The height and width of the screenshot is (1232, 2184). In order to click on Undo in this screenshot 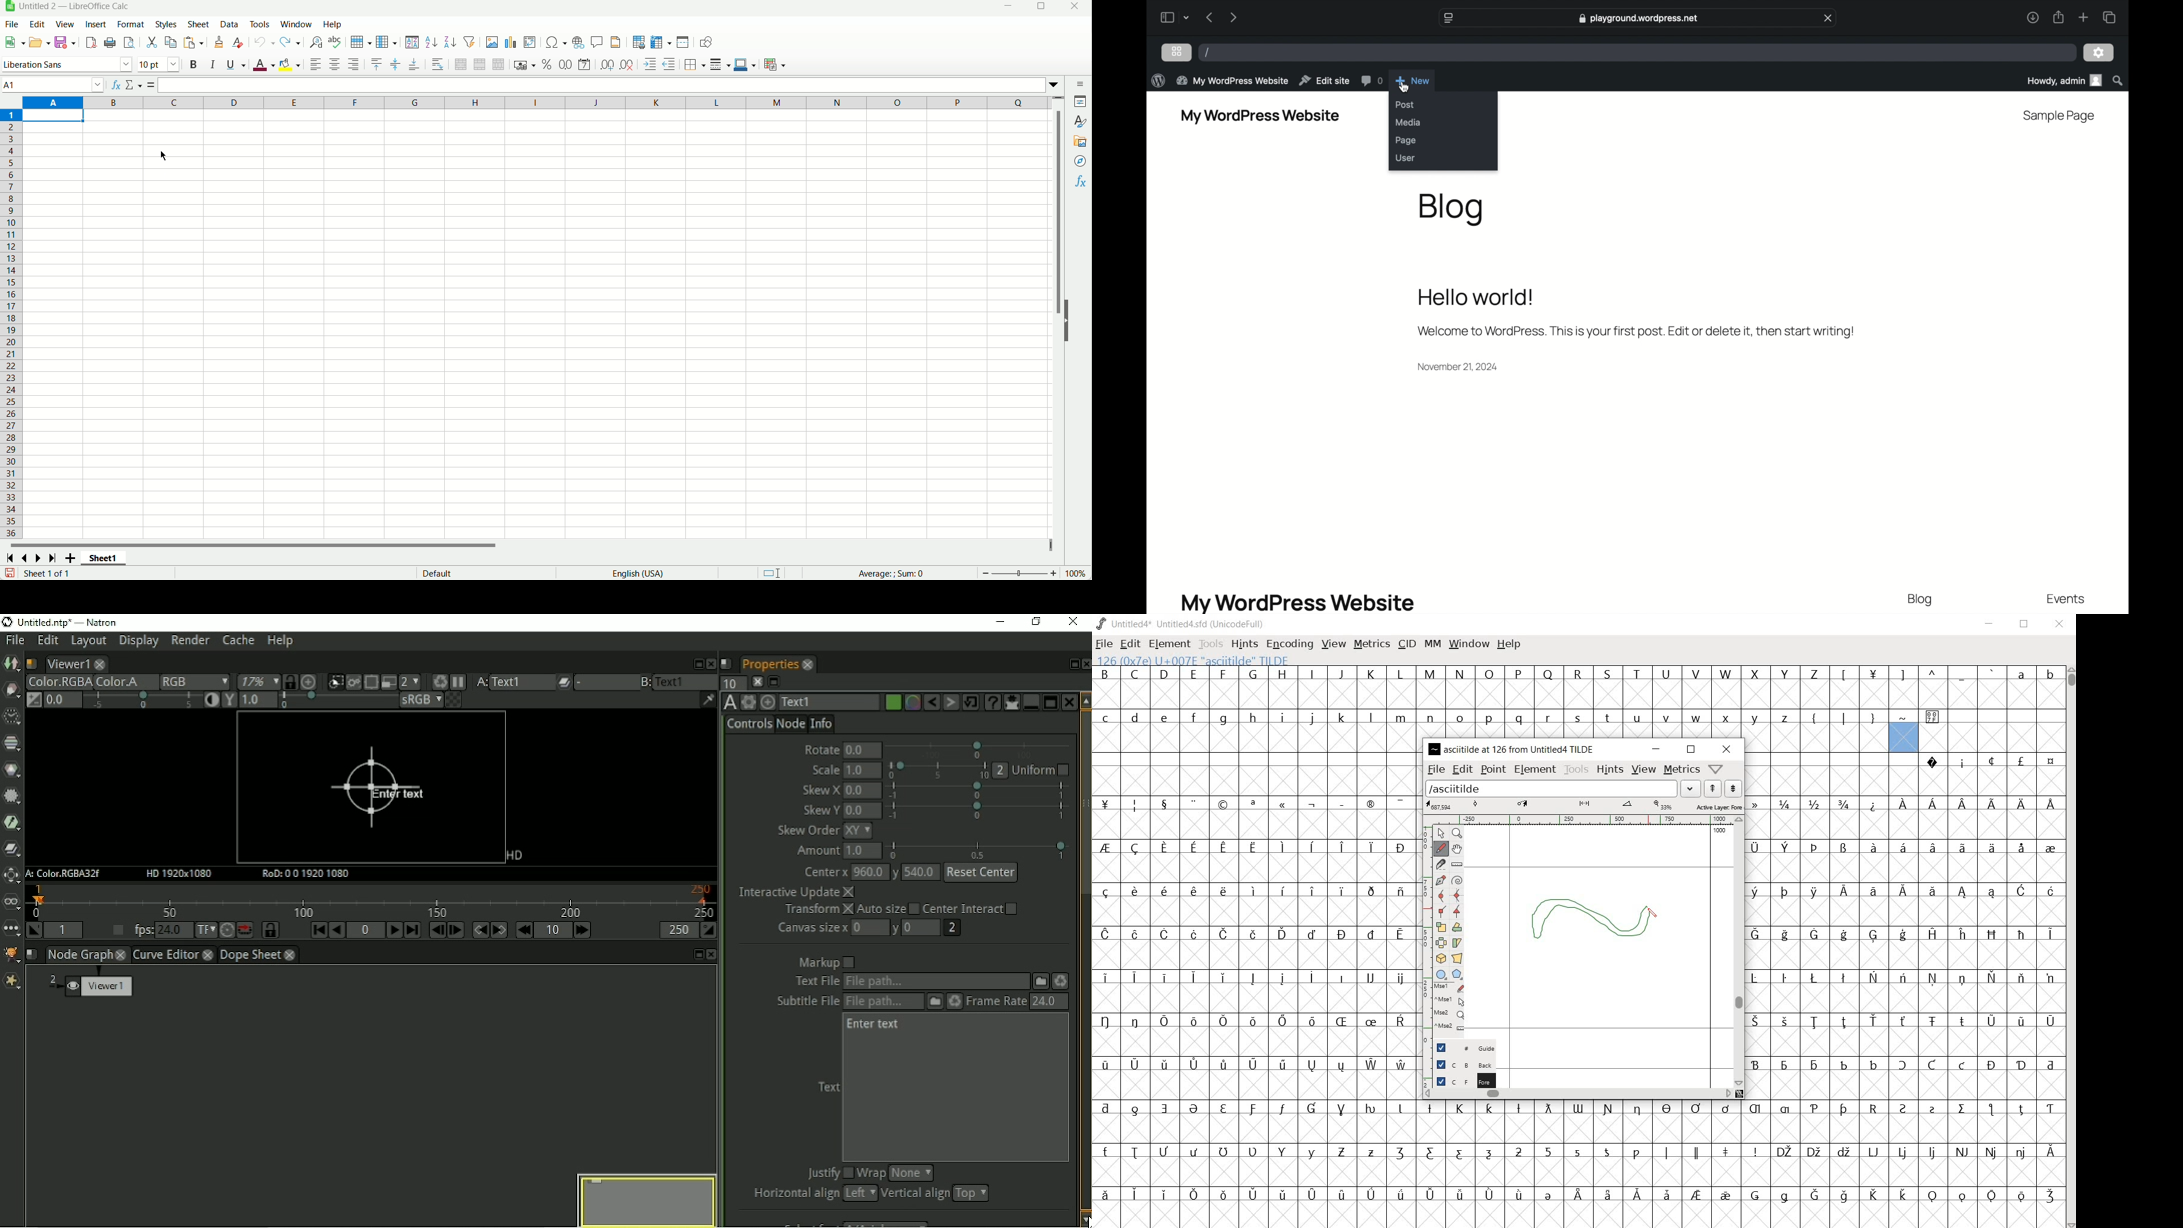, I will do `click(265, 41)`.